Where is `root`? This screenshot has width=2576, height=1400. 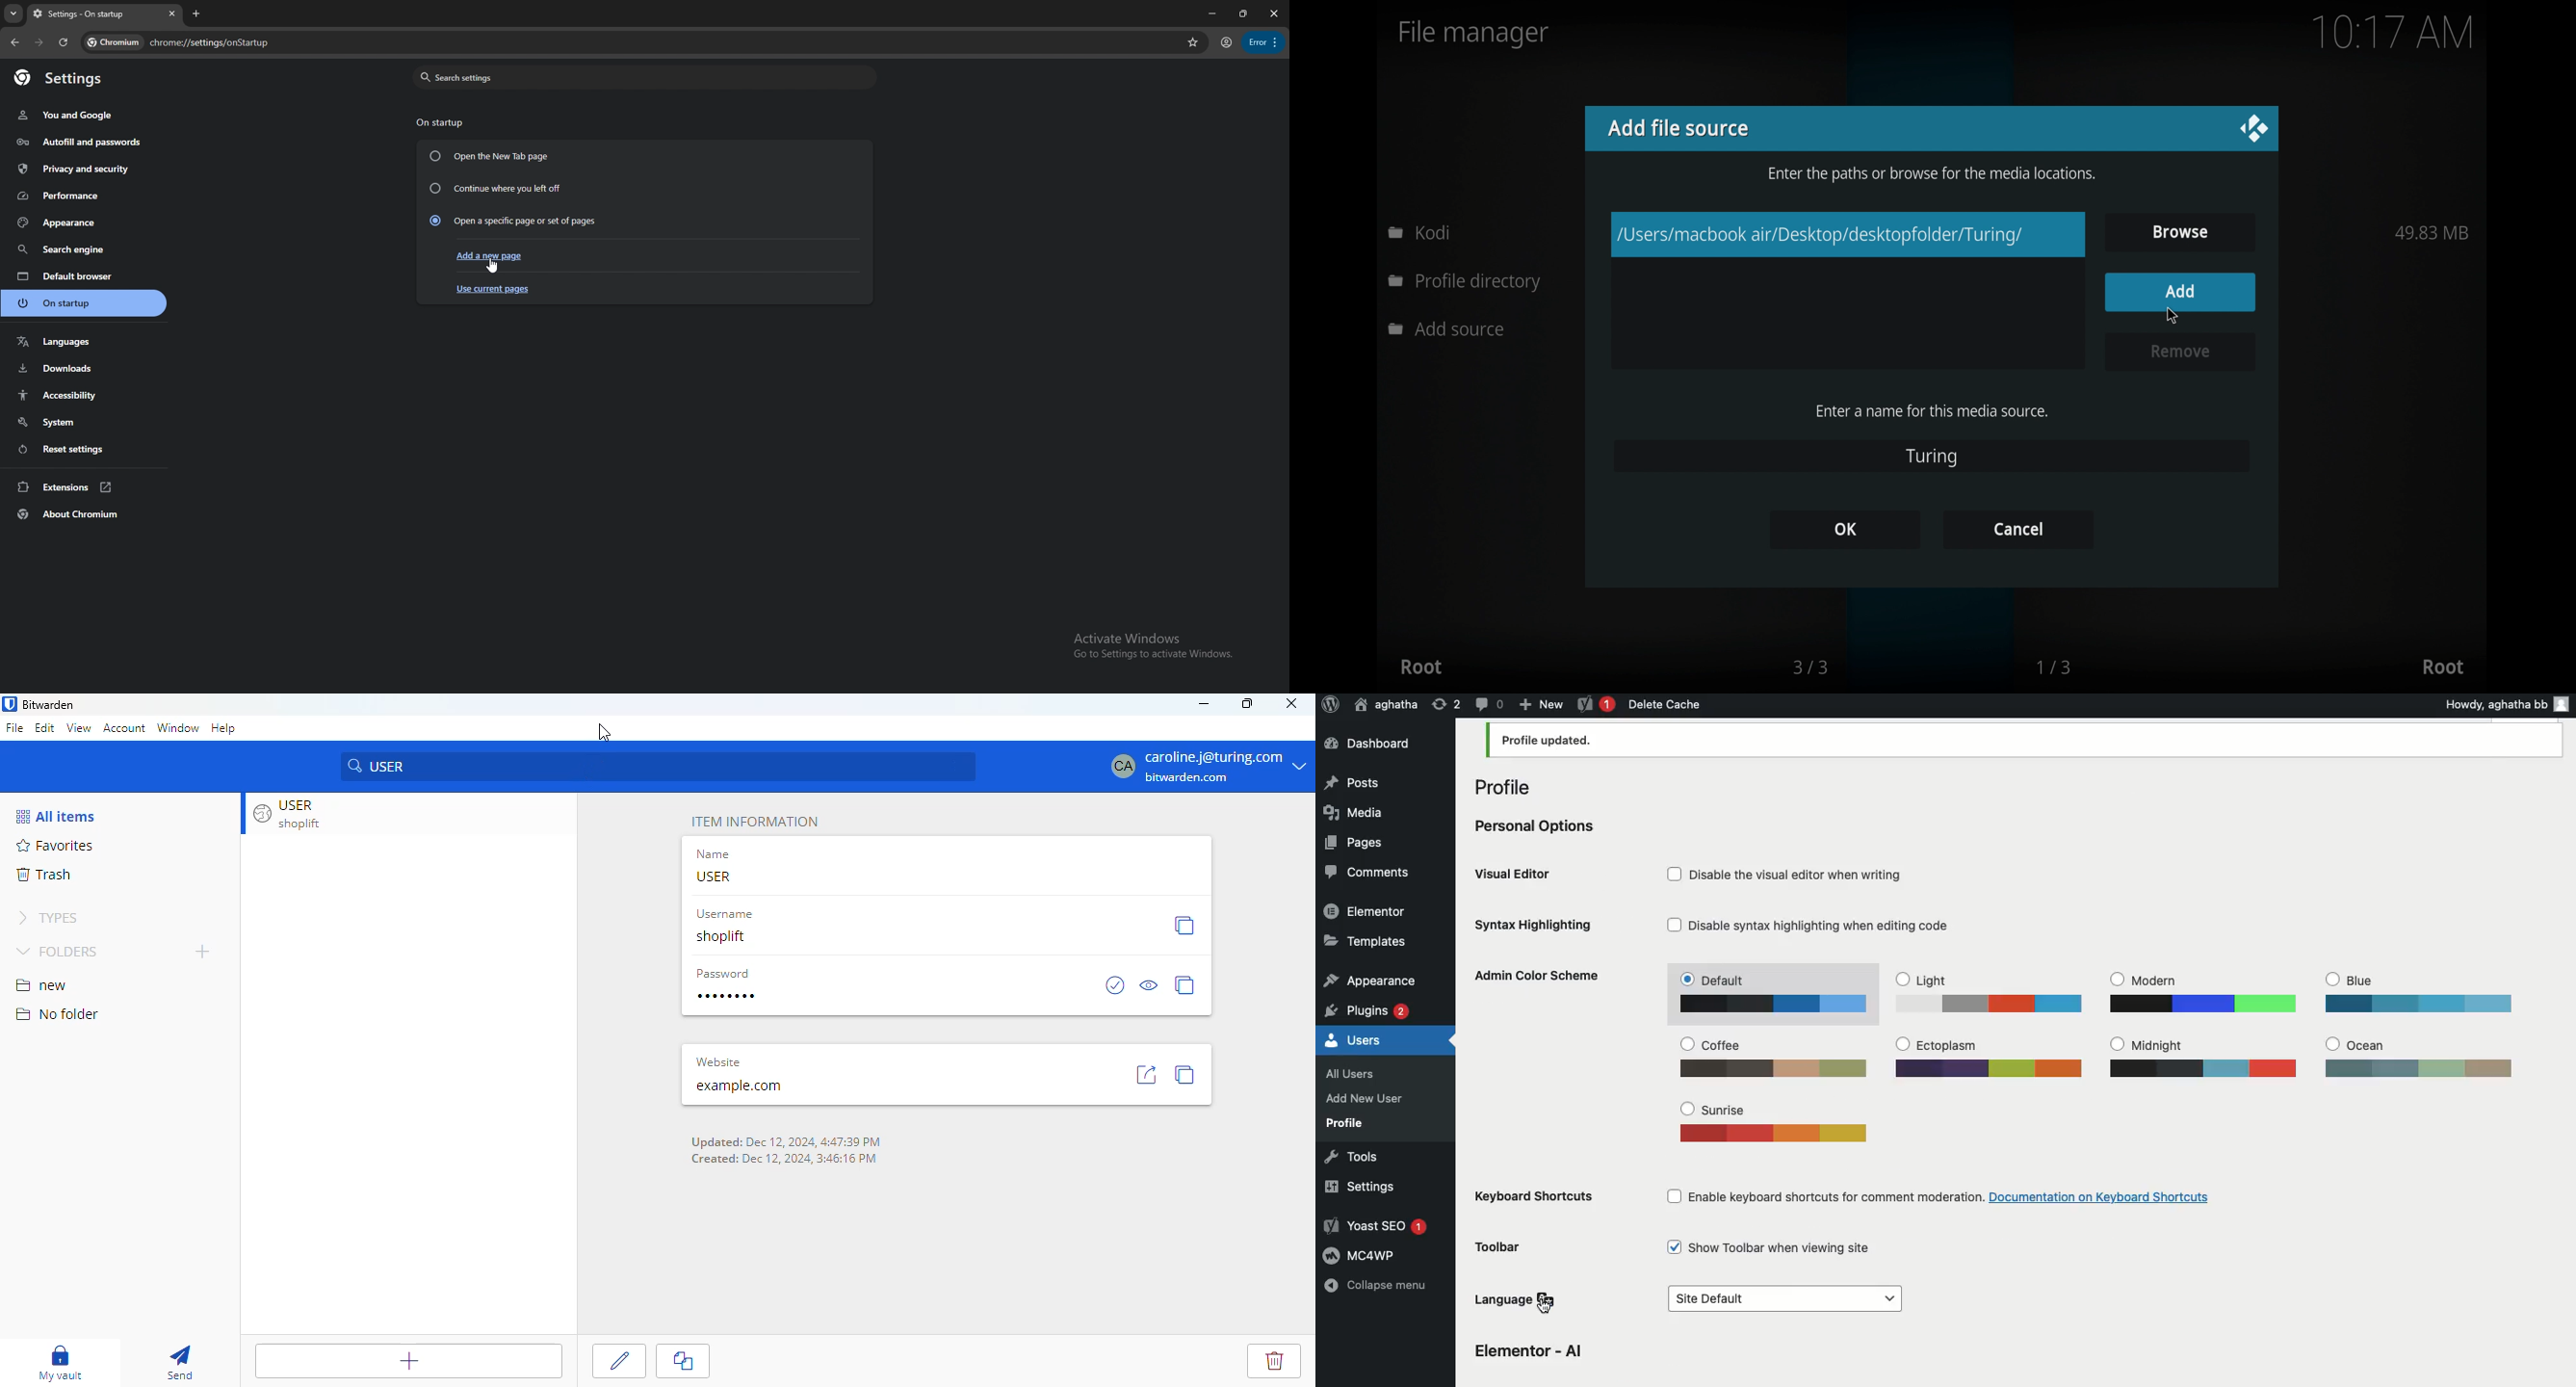 root is located at coordinates (2443, 667).